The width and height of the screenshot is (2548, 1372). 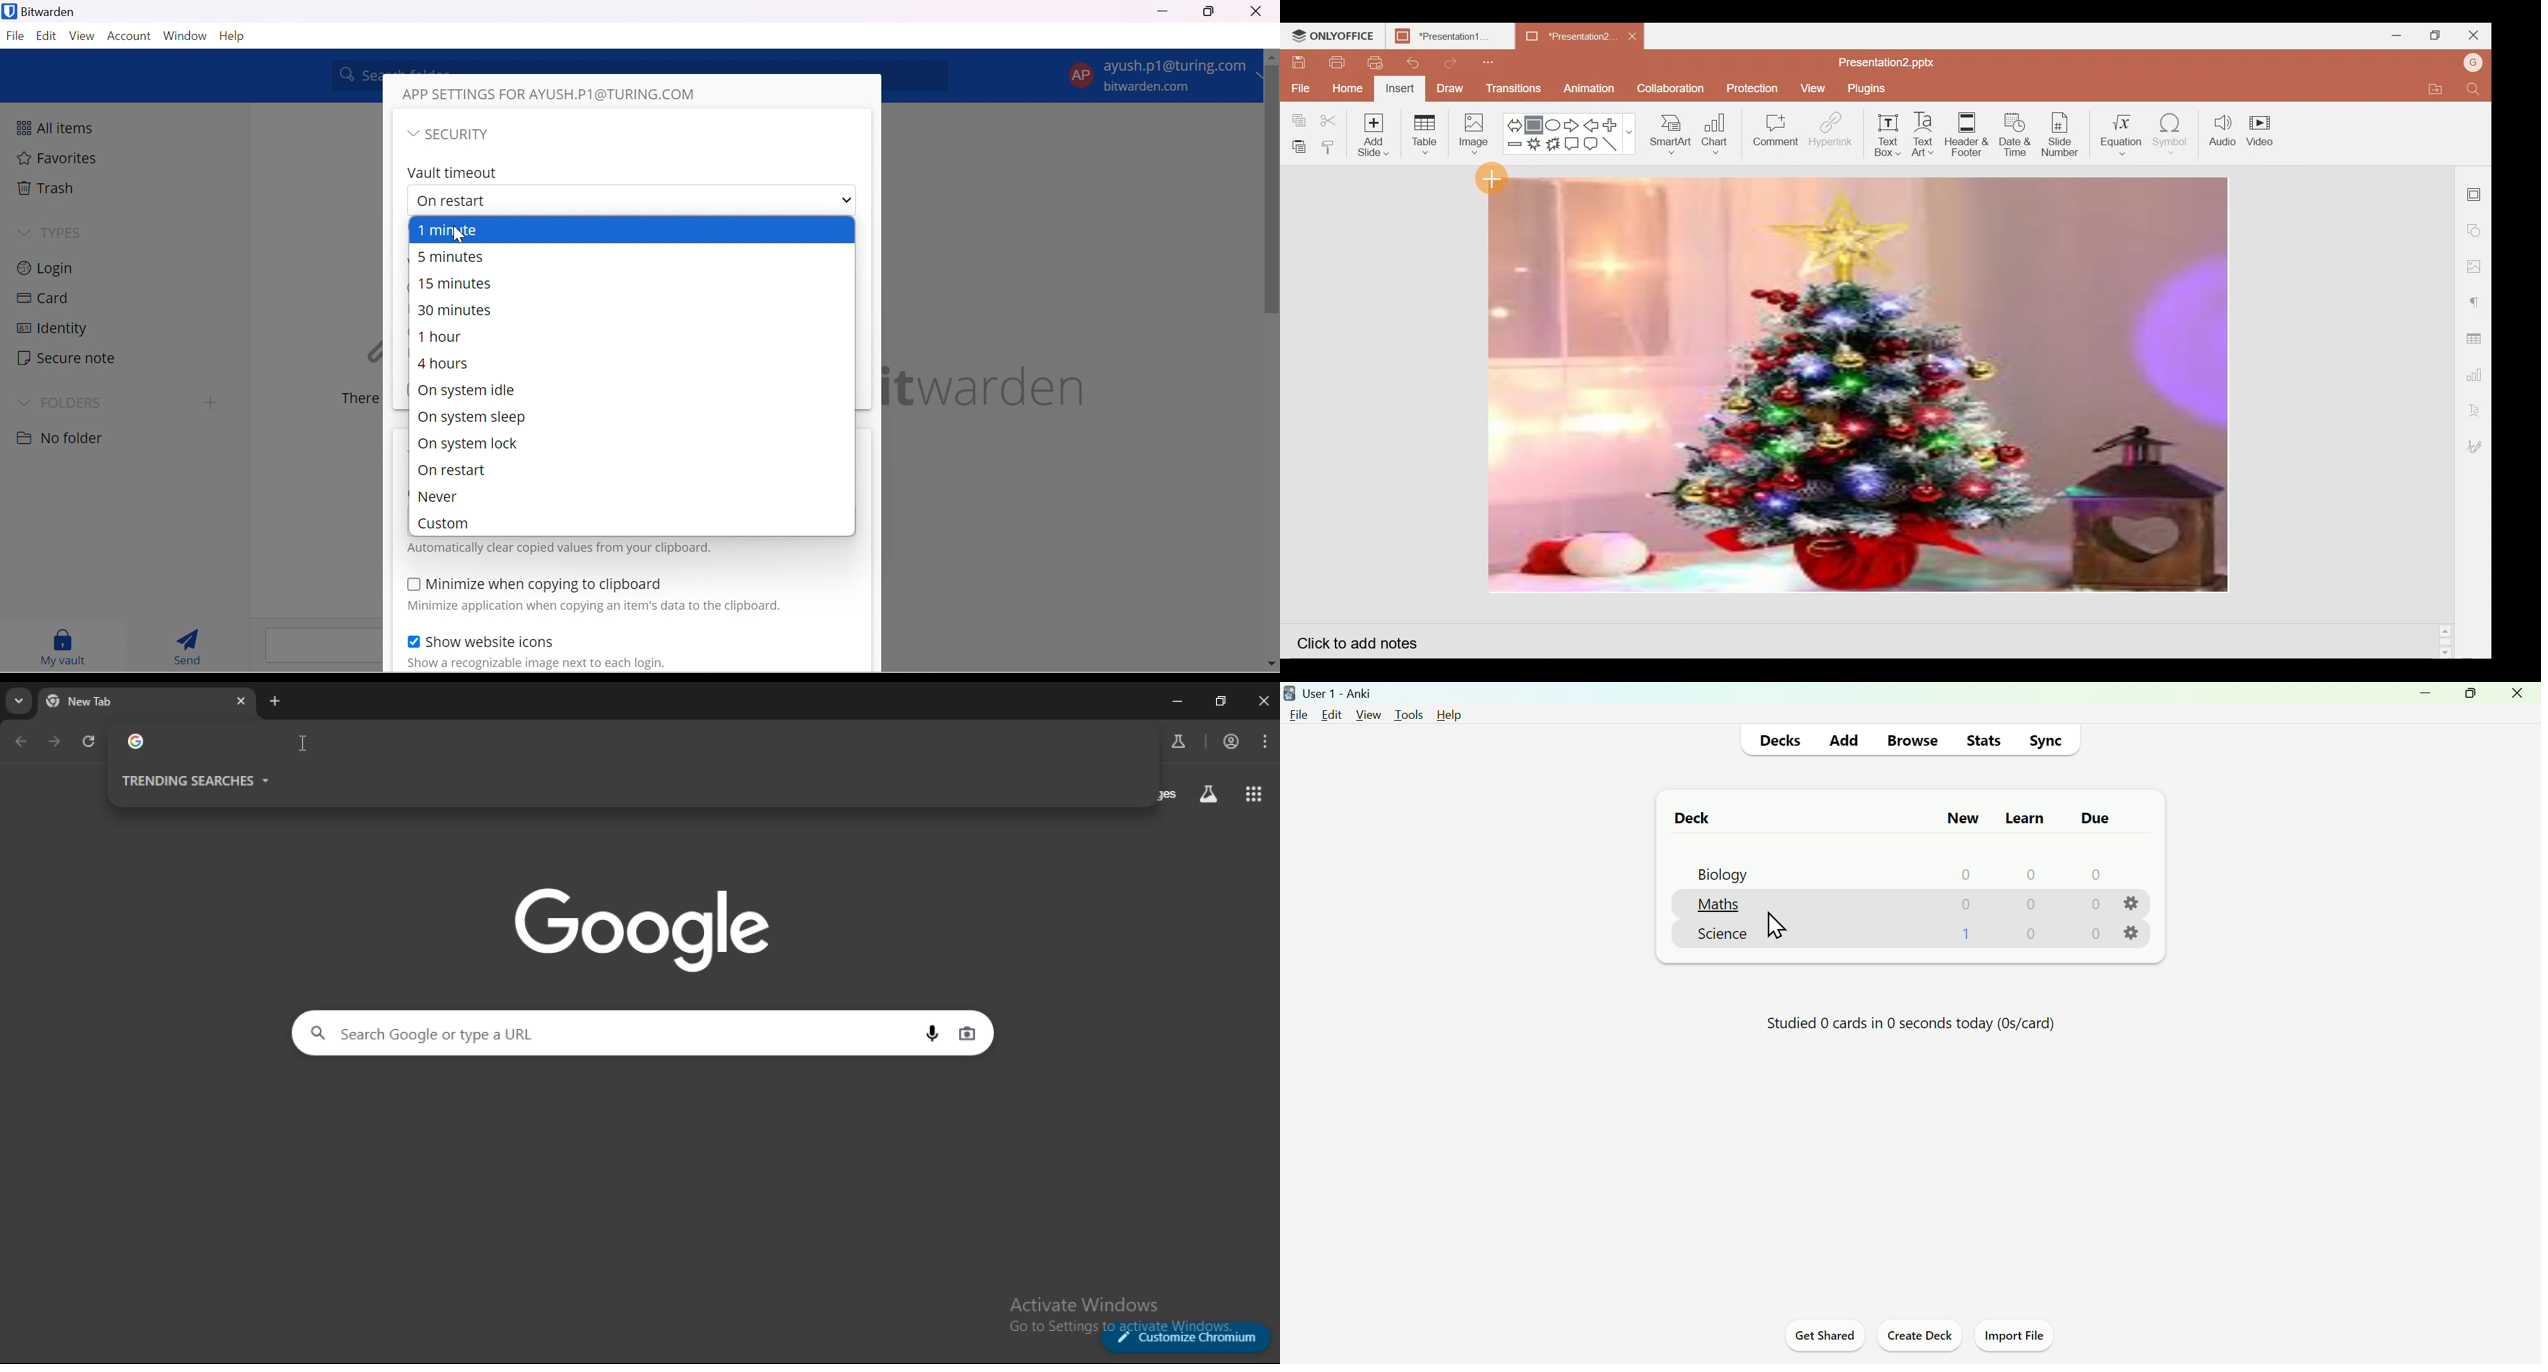 I want to click on current tab, so click(x=113, y=701).